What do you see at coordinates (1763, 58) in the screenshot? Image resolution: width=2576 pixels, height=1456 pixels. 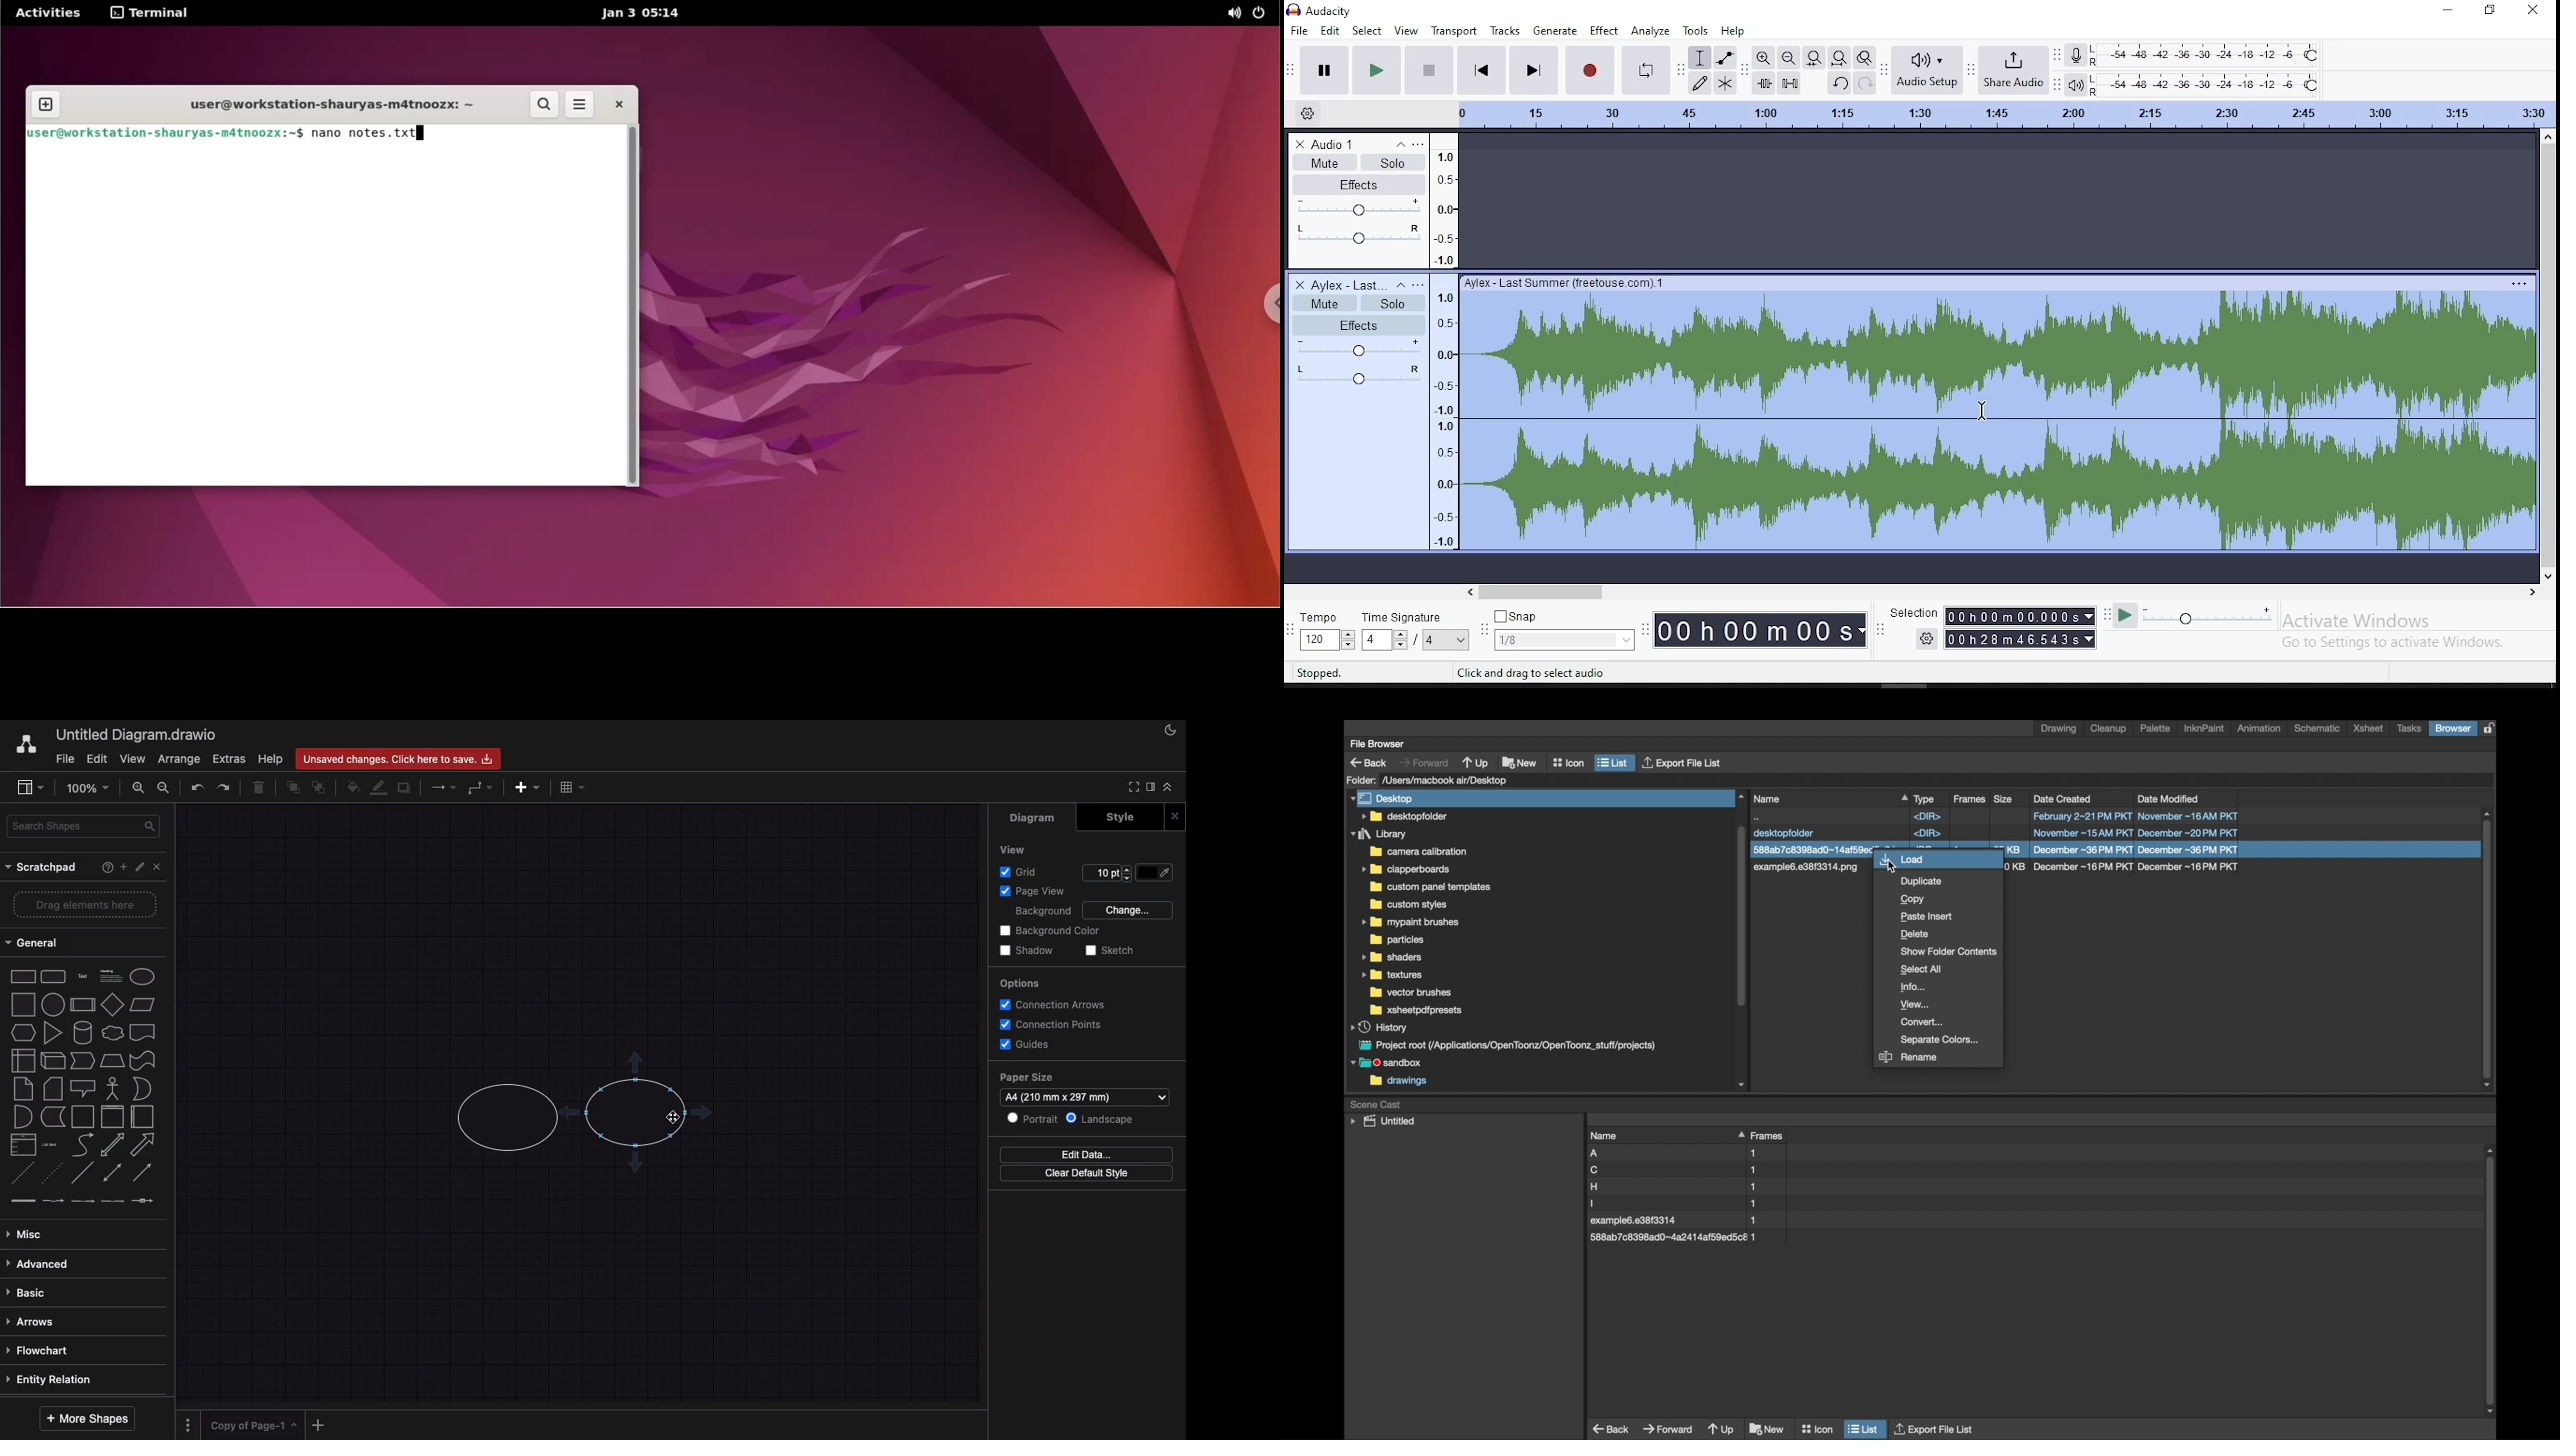 I see `zoom in` at bounding box center [1763, 58].